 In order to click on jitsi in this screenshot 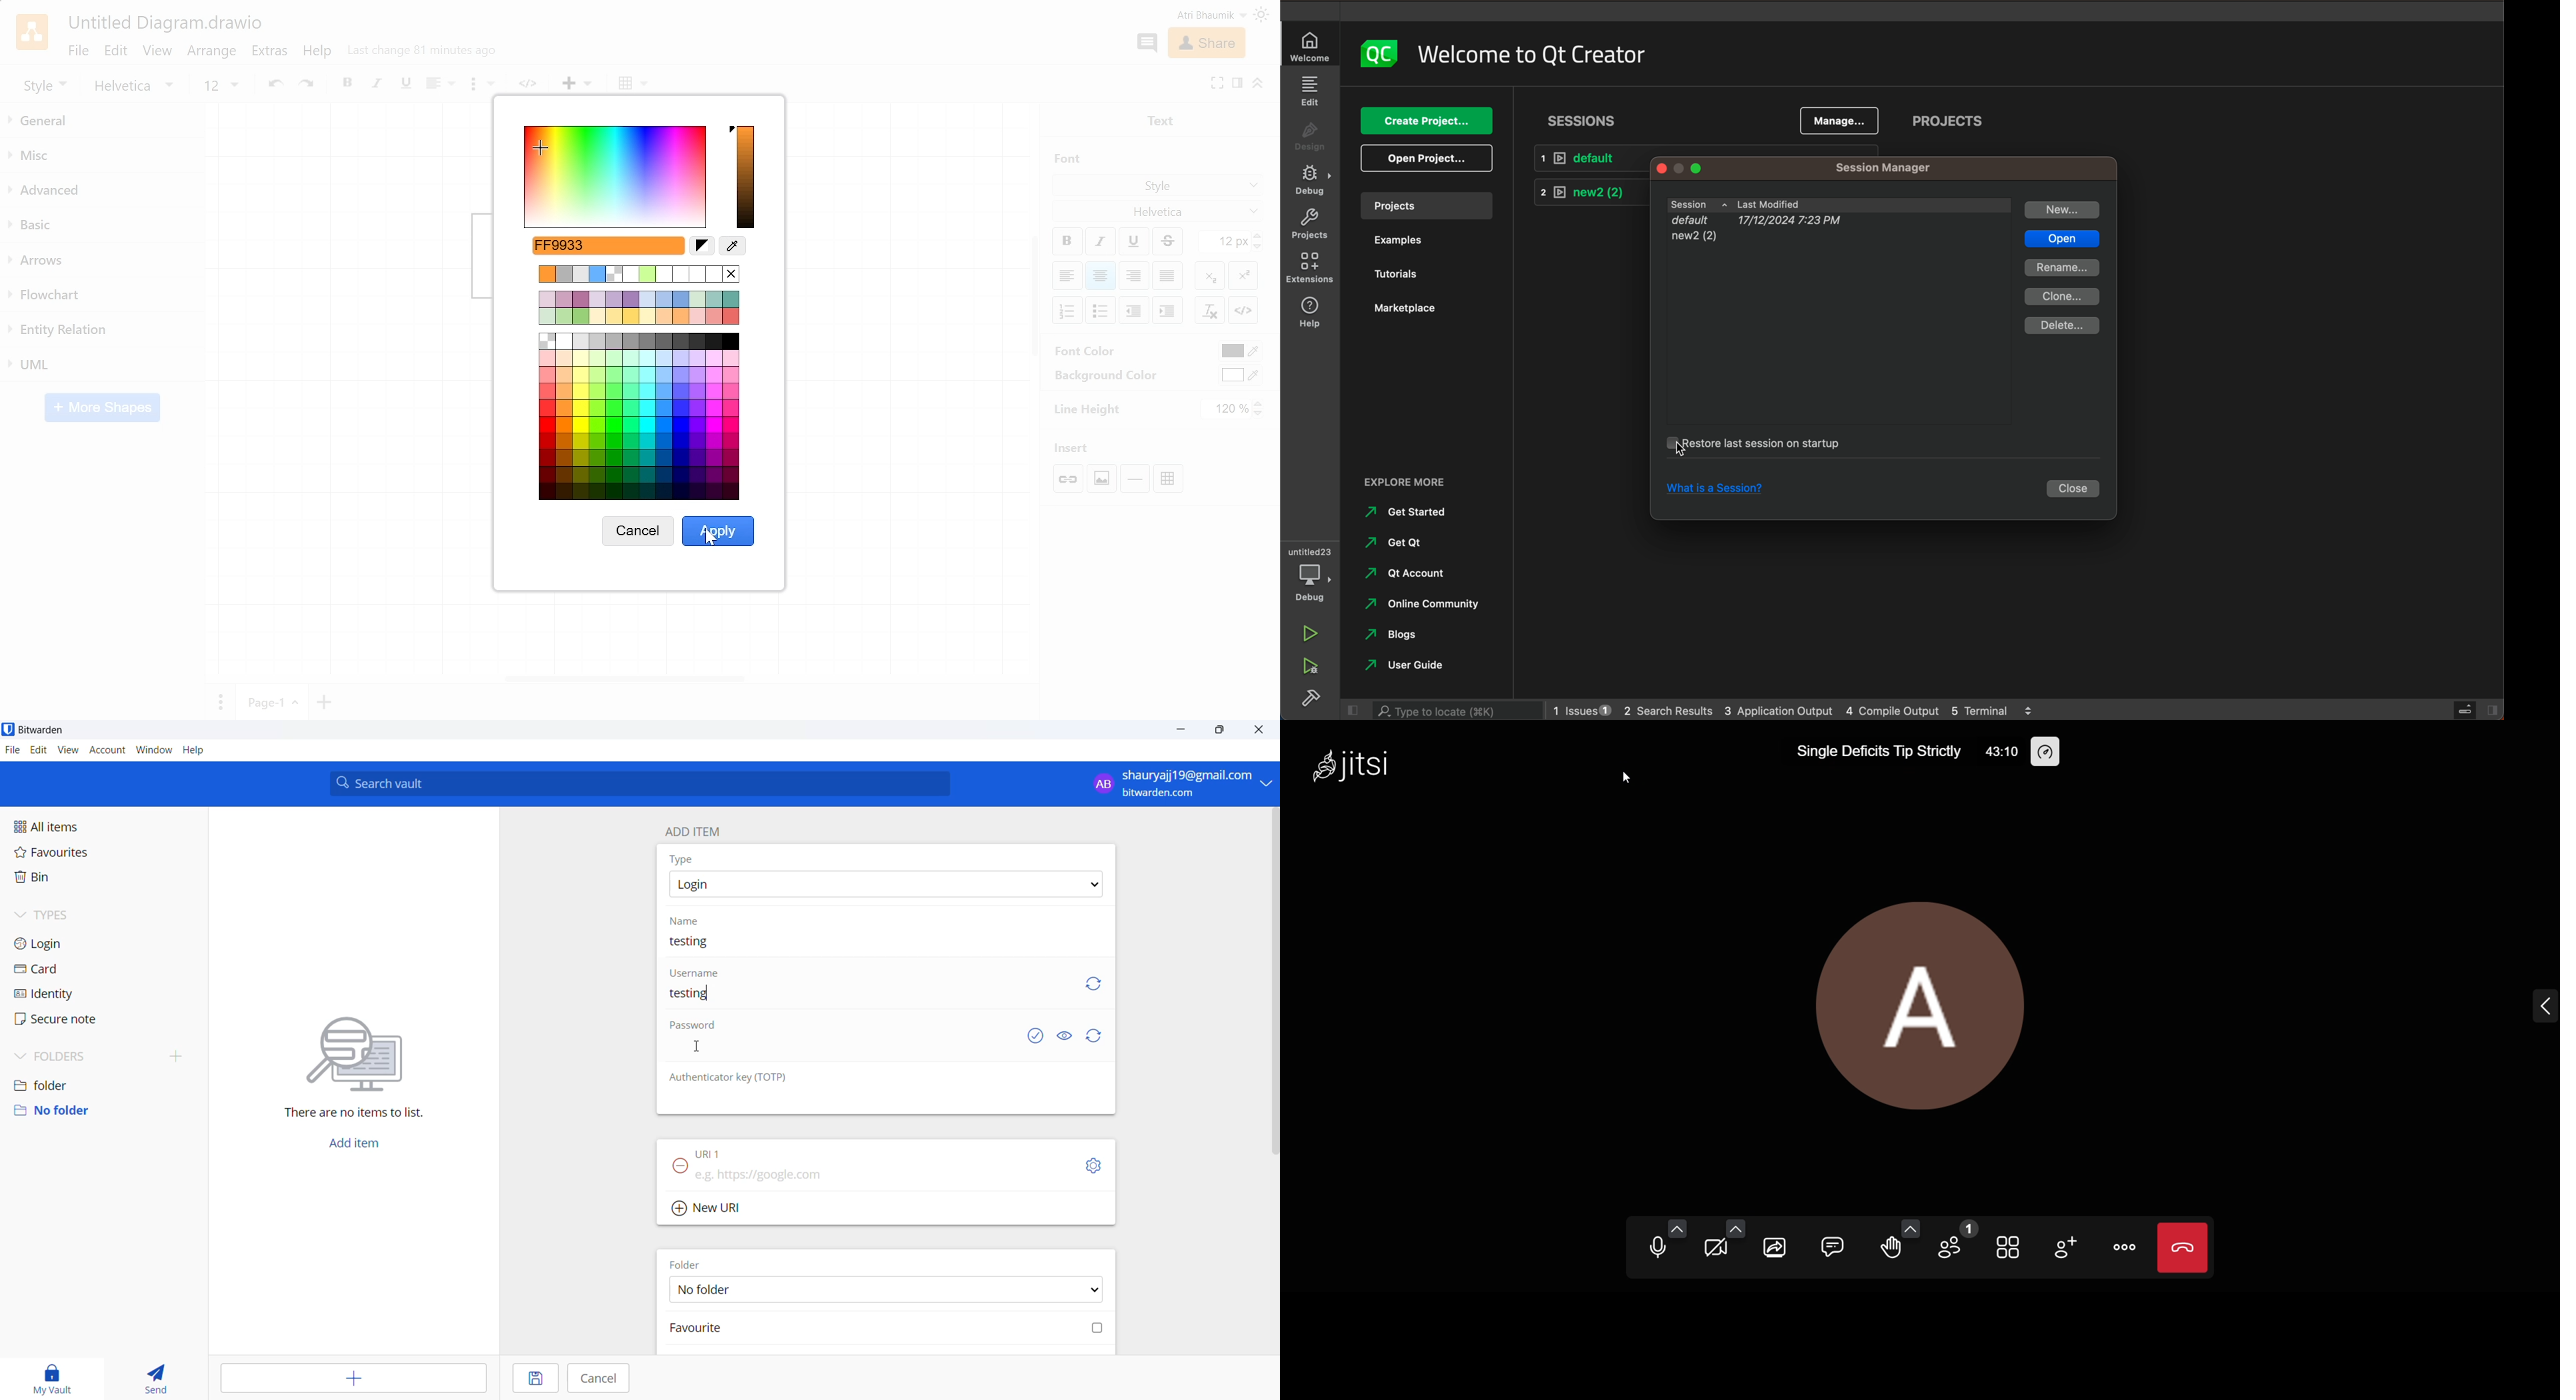, I will do `click(1352, 762)`.